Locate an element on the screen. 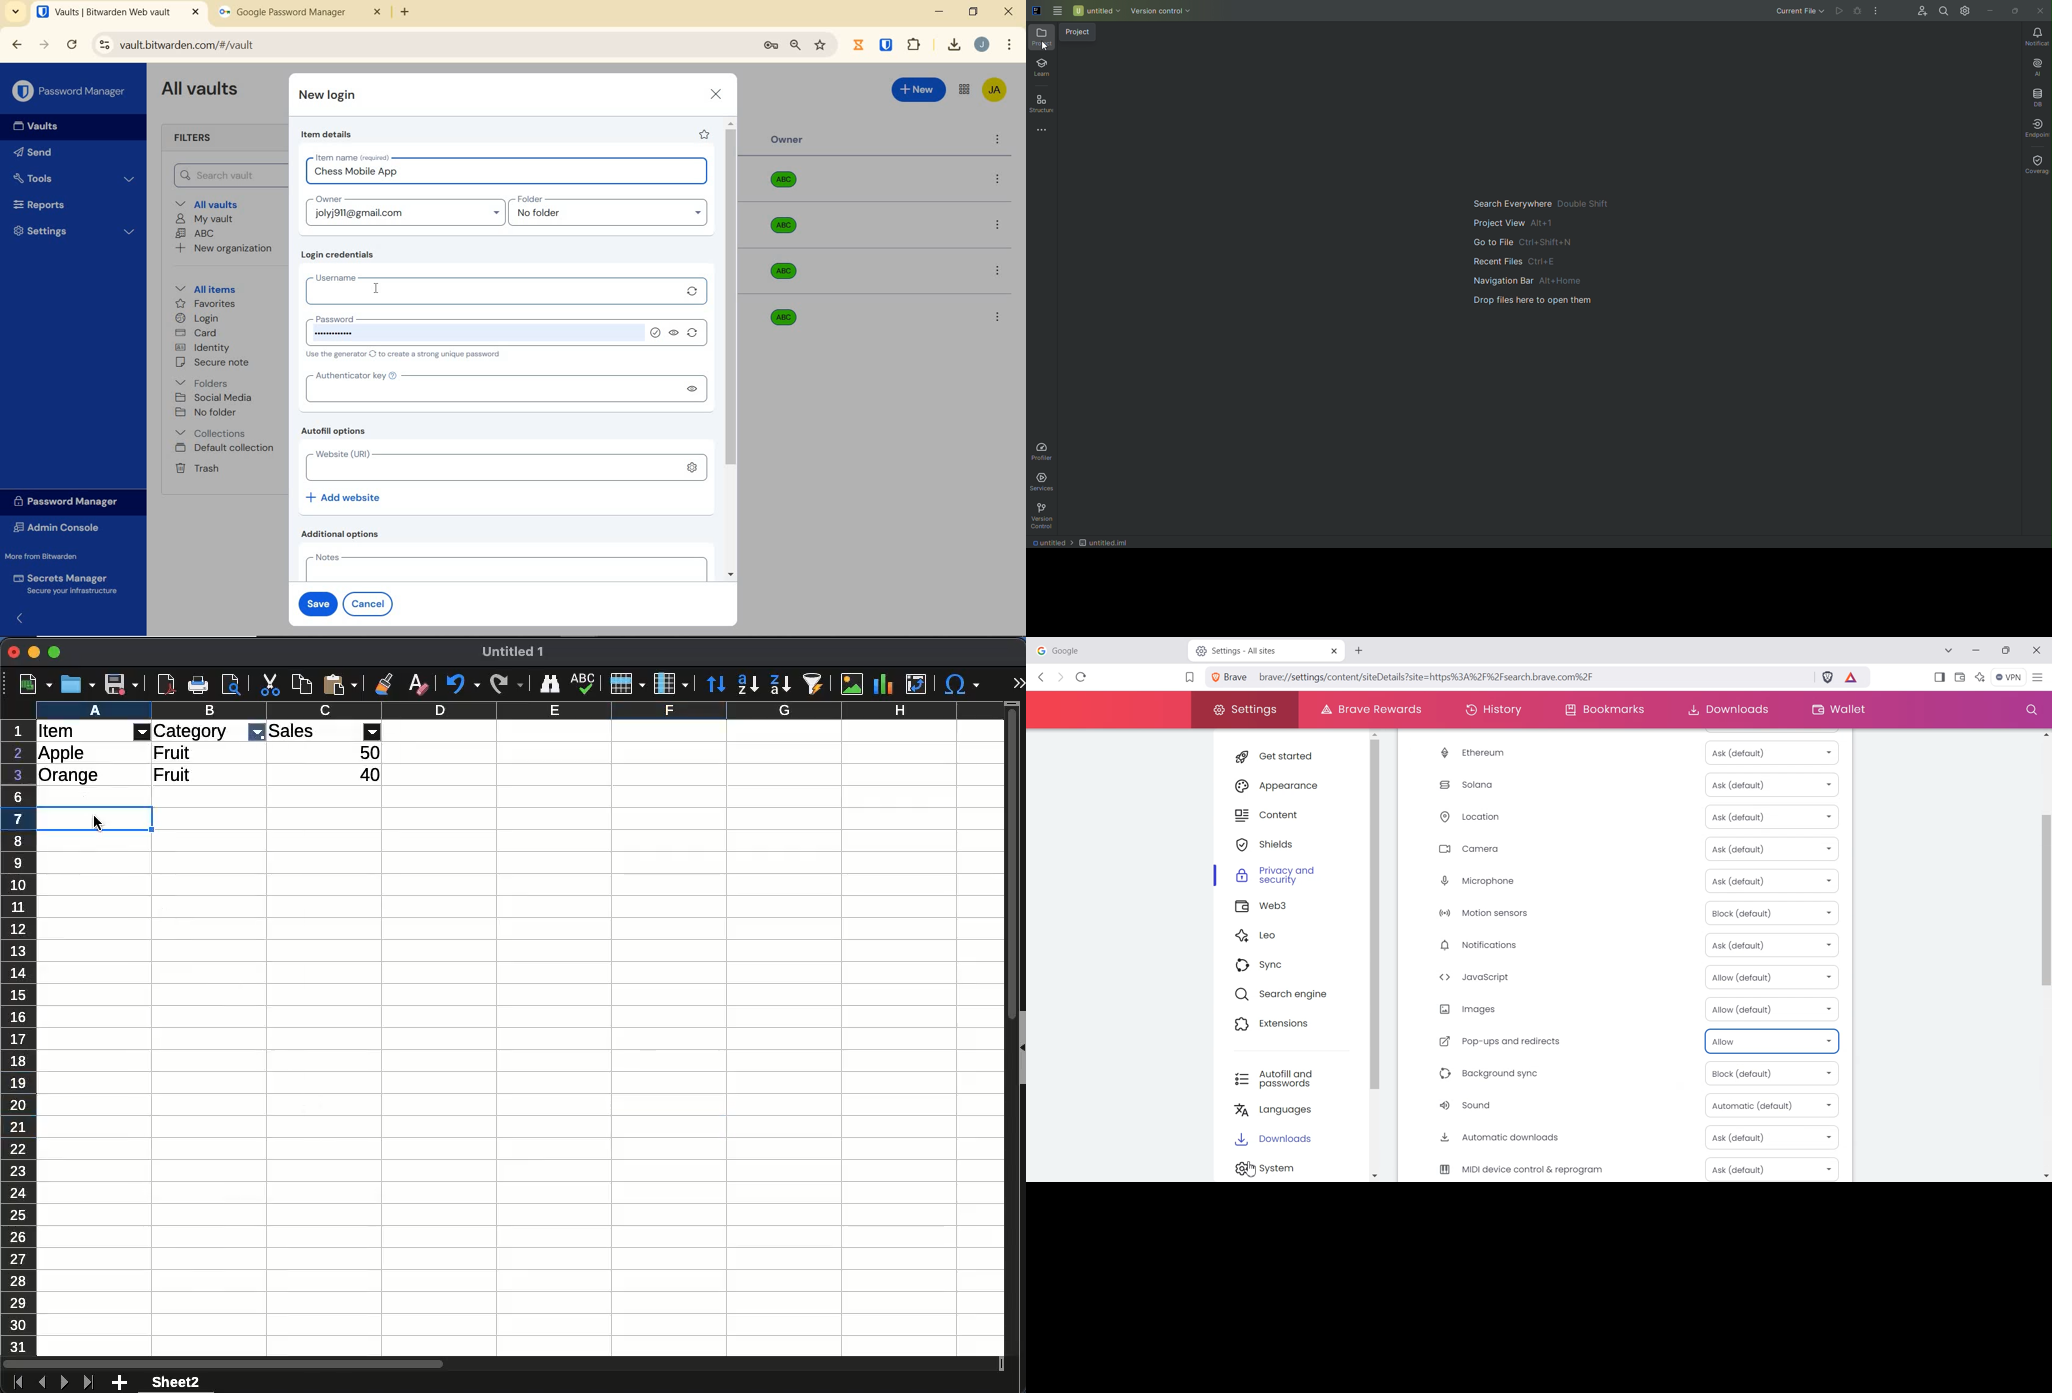 The width and height of the screenshot is (2072, 1400). column is located at coordinates (670, 684).